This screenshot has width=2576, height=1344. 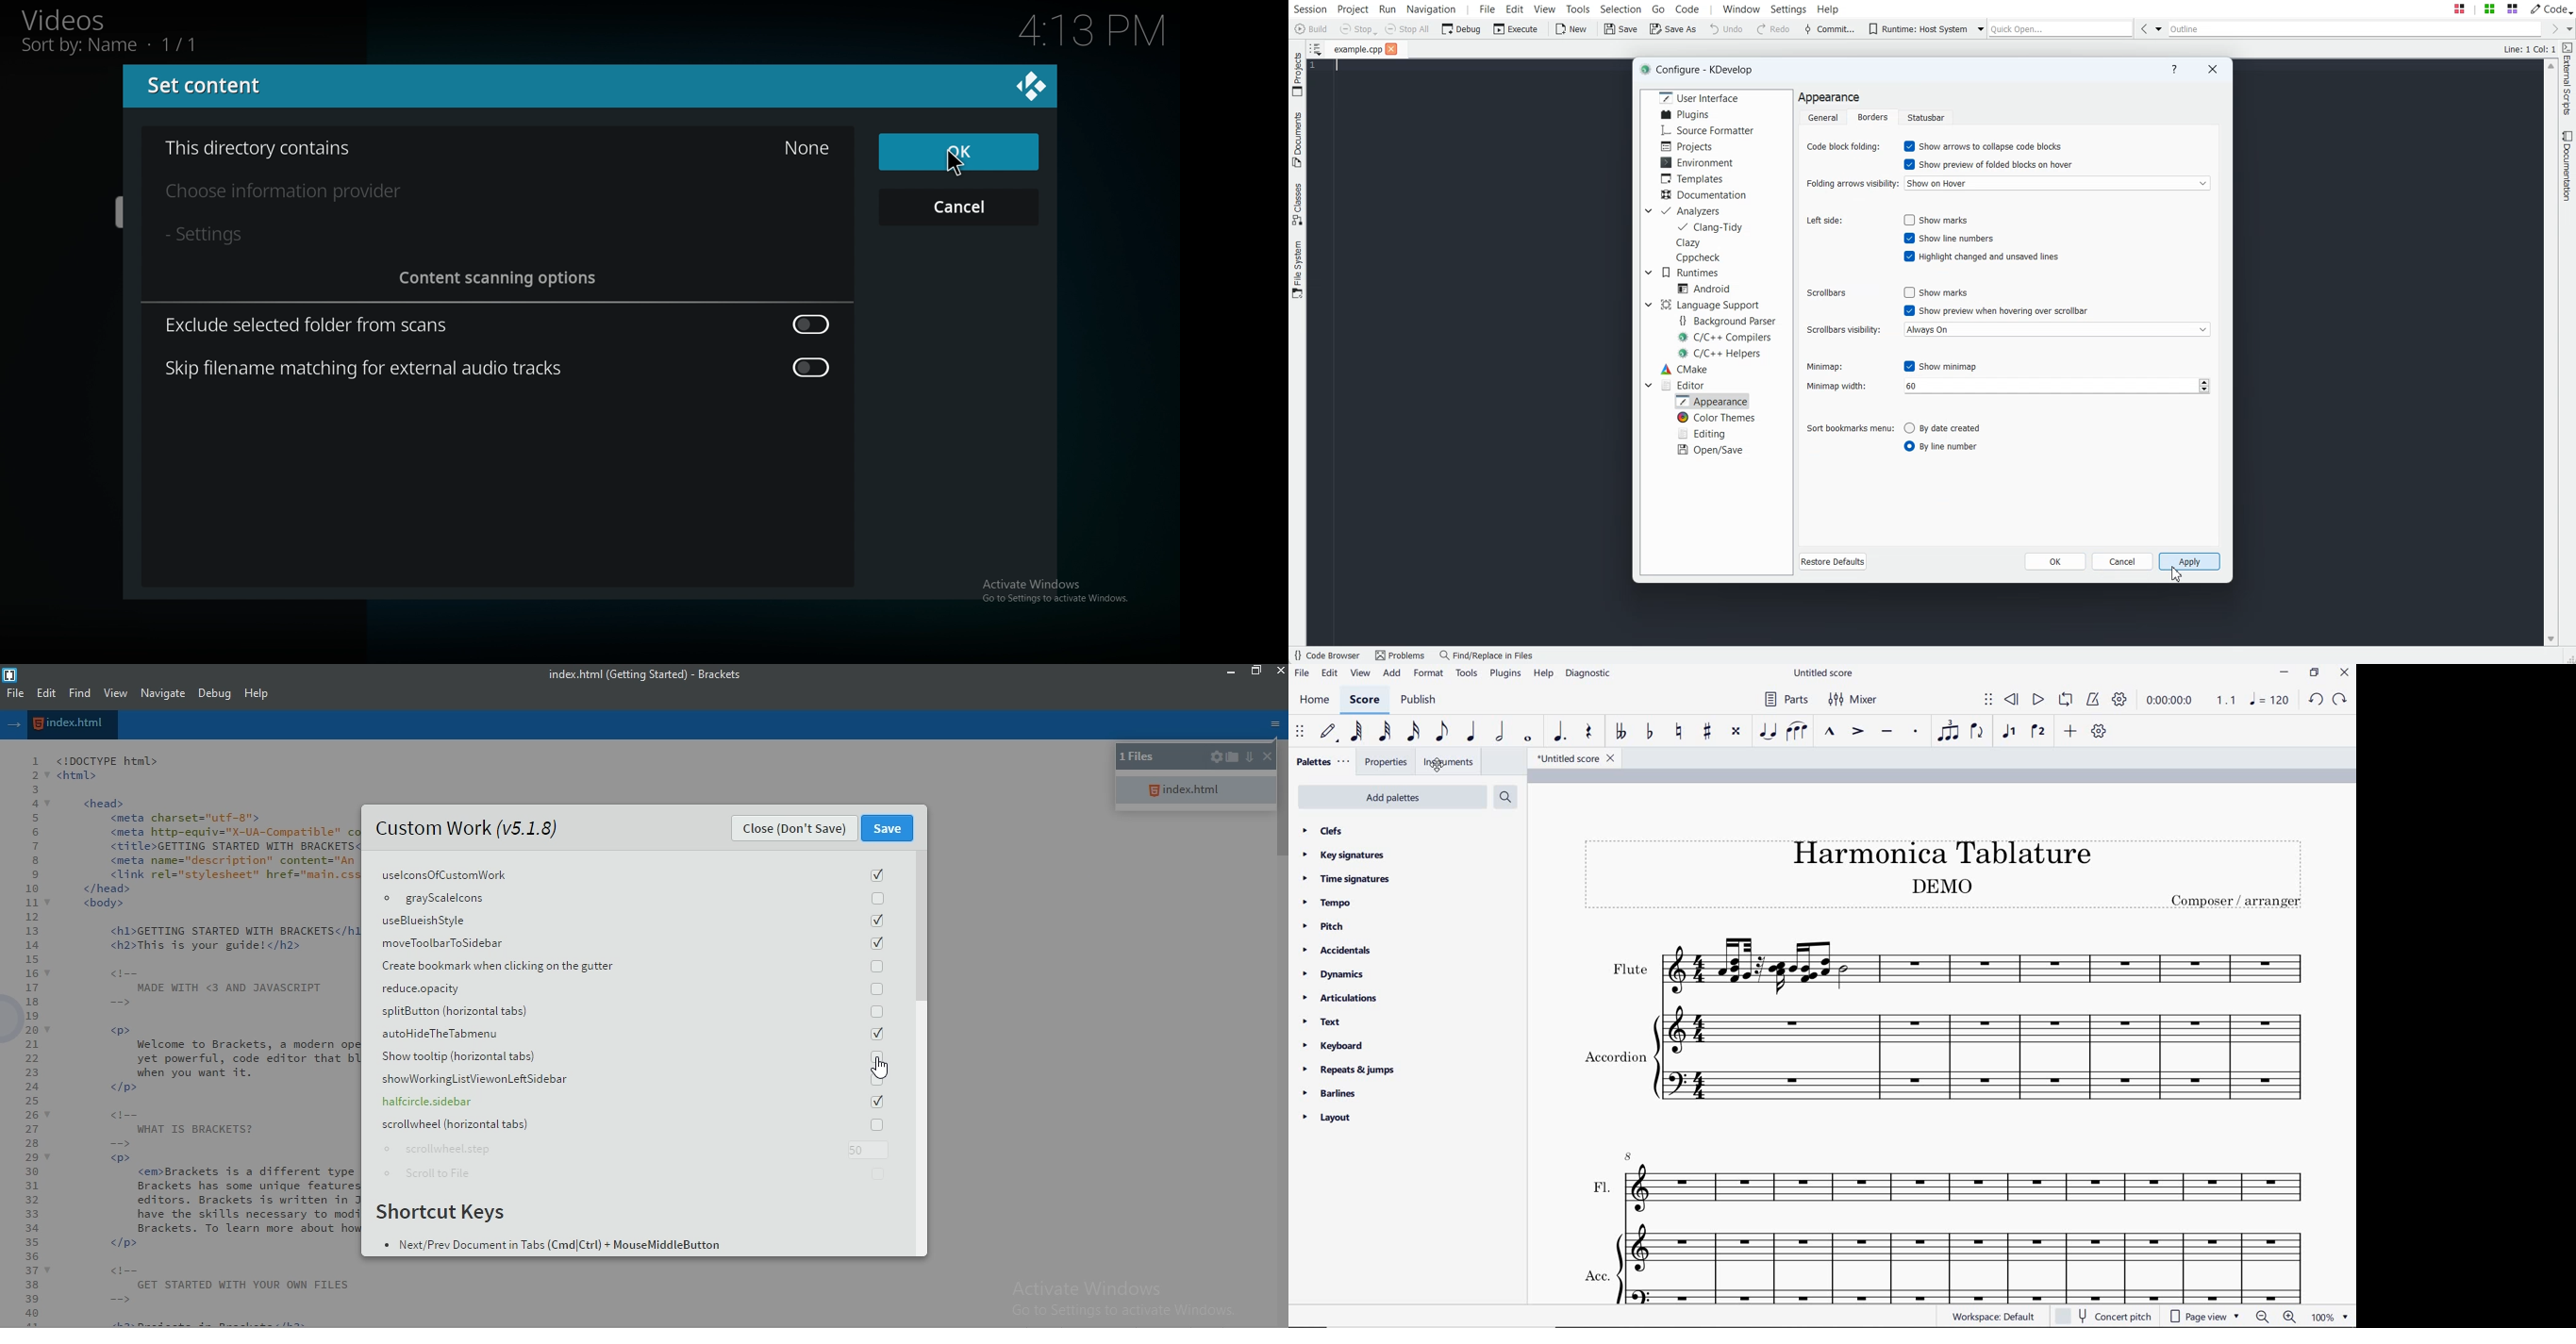 What do you see at coordinates (1686, 370) in the screenshot?
I see `CMake` at bounding box center [1686, 370].